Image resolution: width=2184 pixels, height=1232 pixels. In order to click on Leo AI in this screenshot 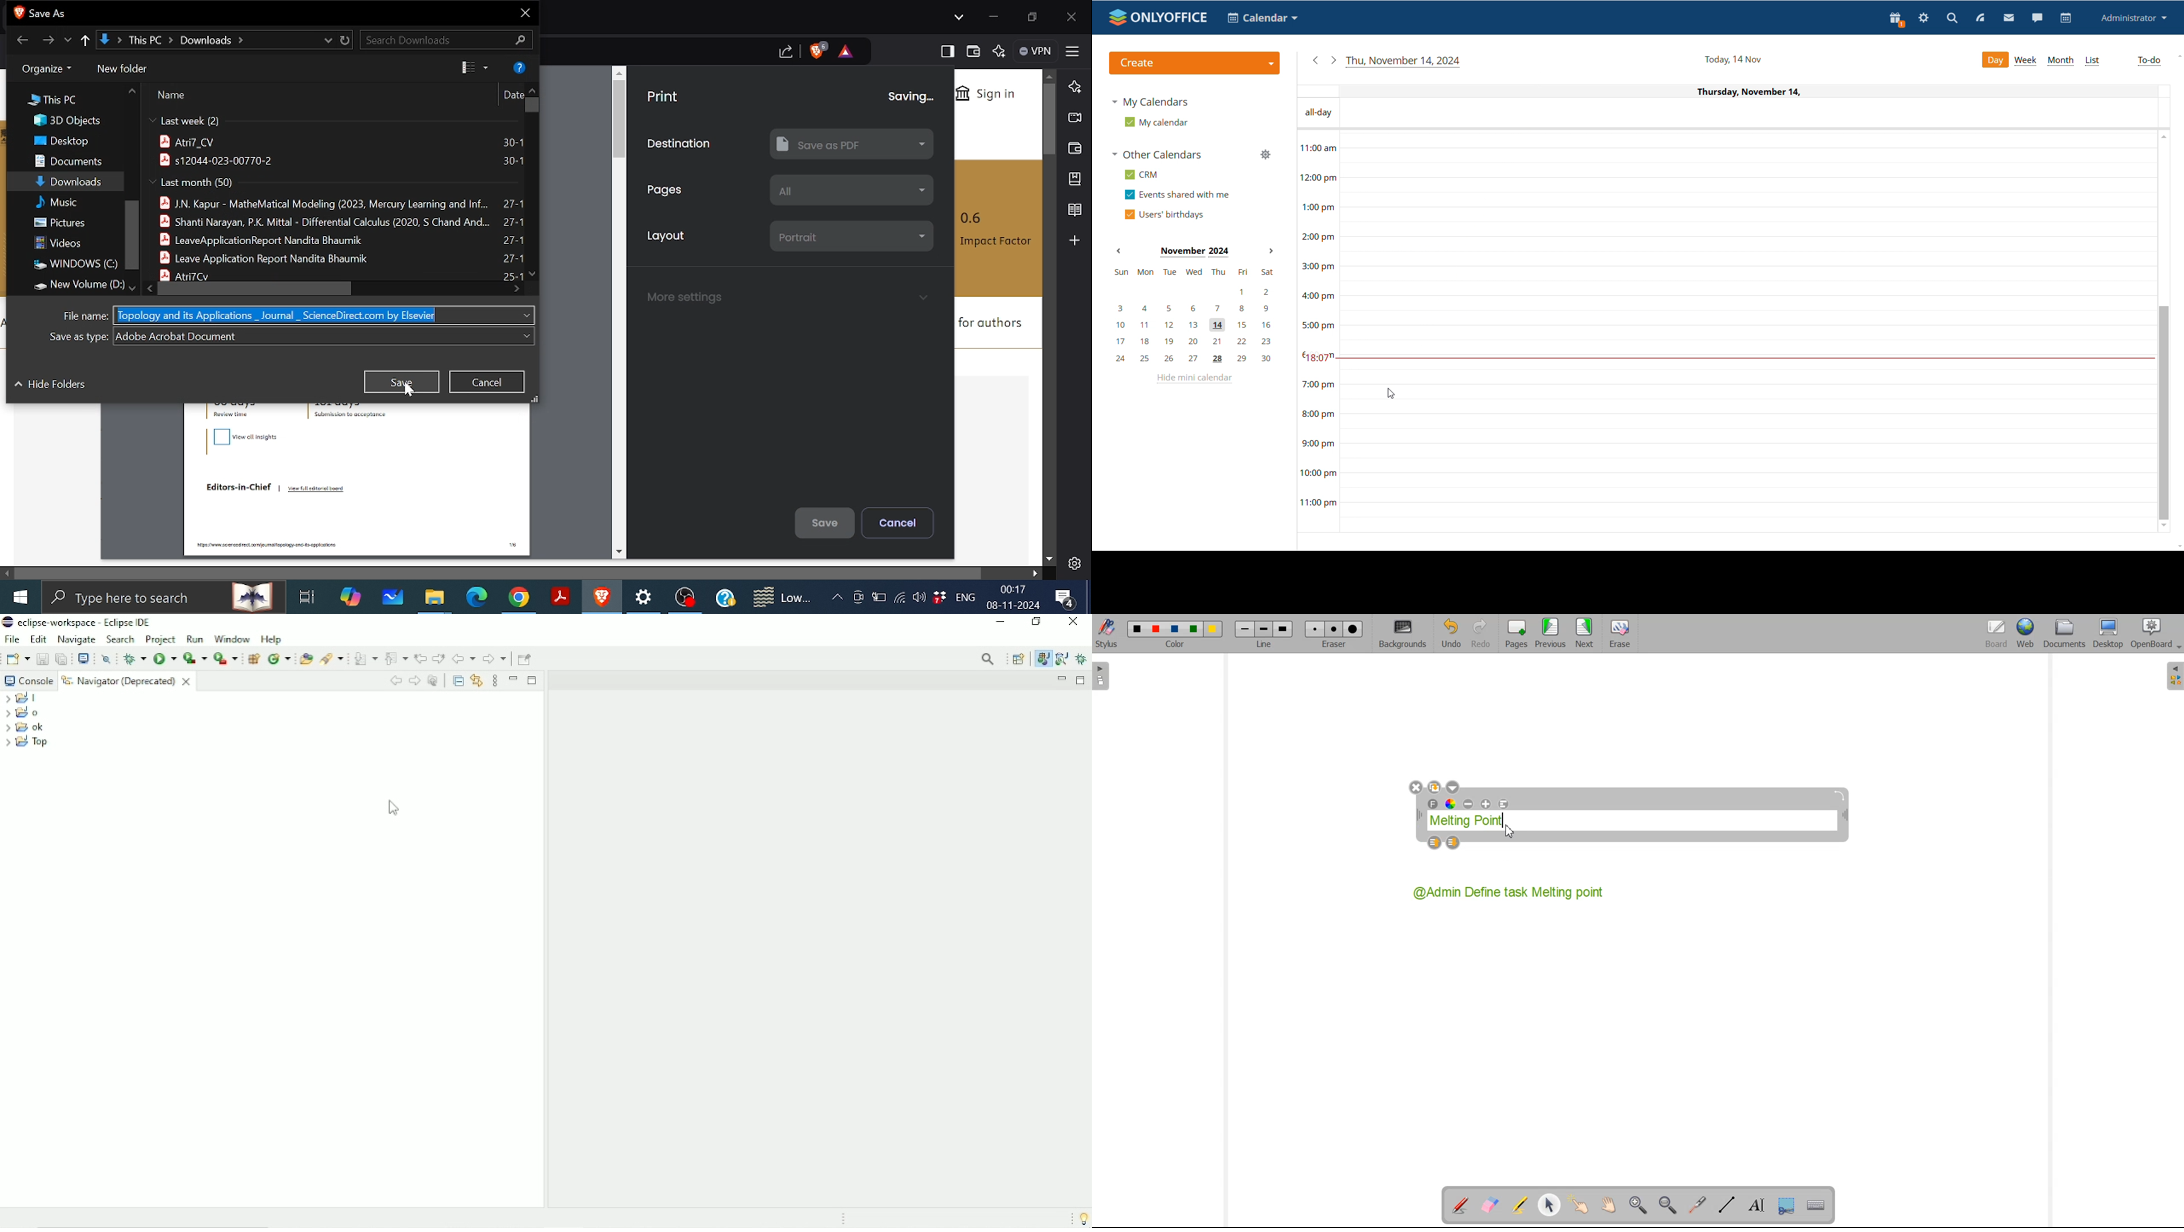, I will do `click(1074, 87)`.